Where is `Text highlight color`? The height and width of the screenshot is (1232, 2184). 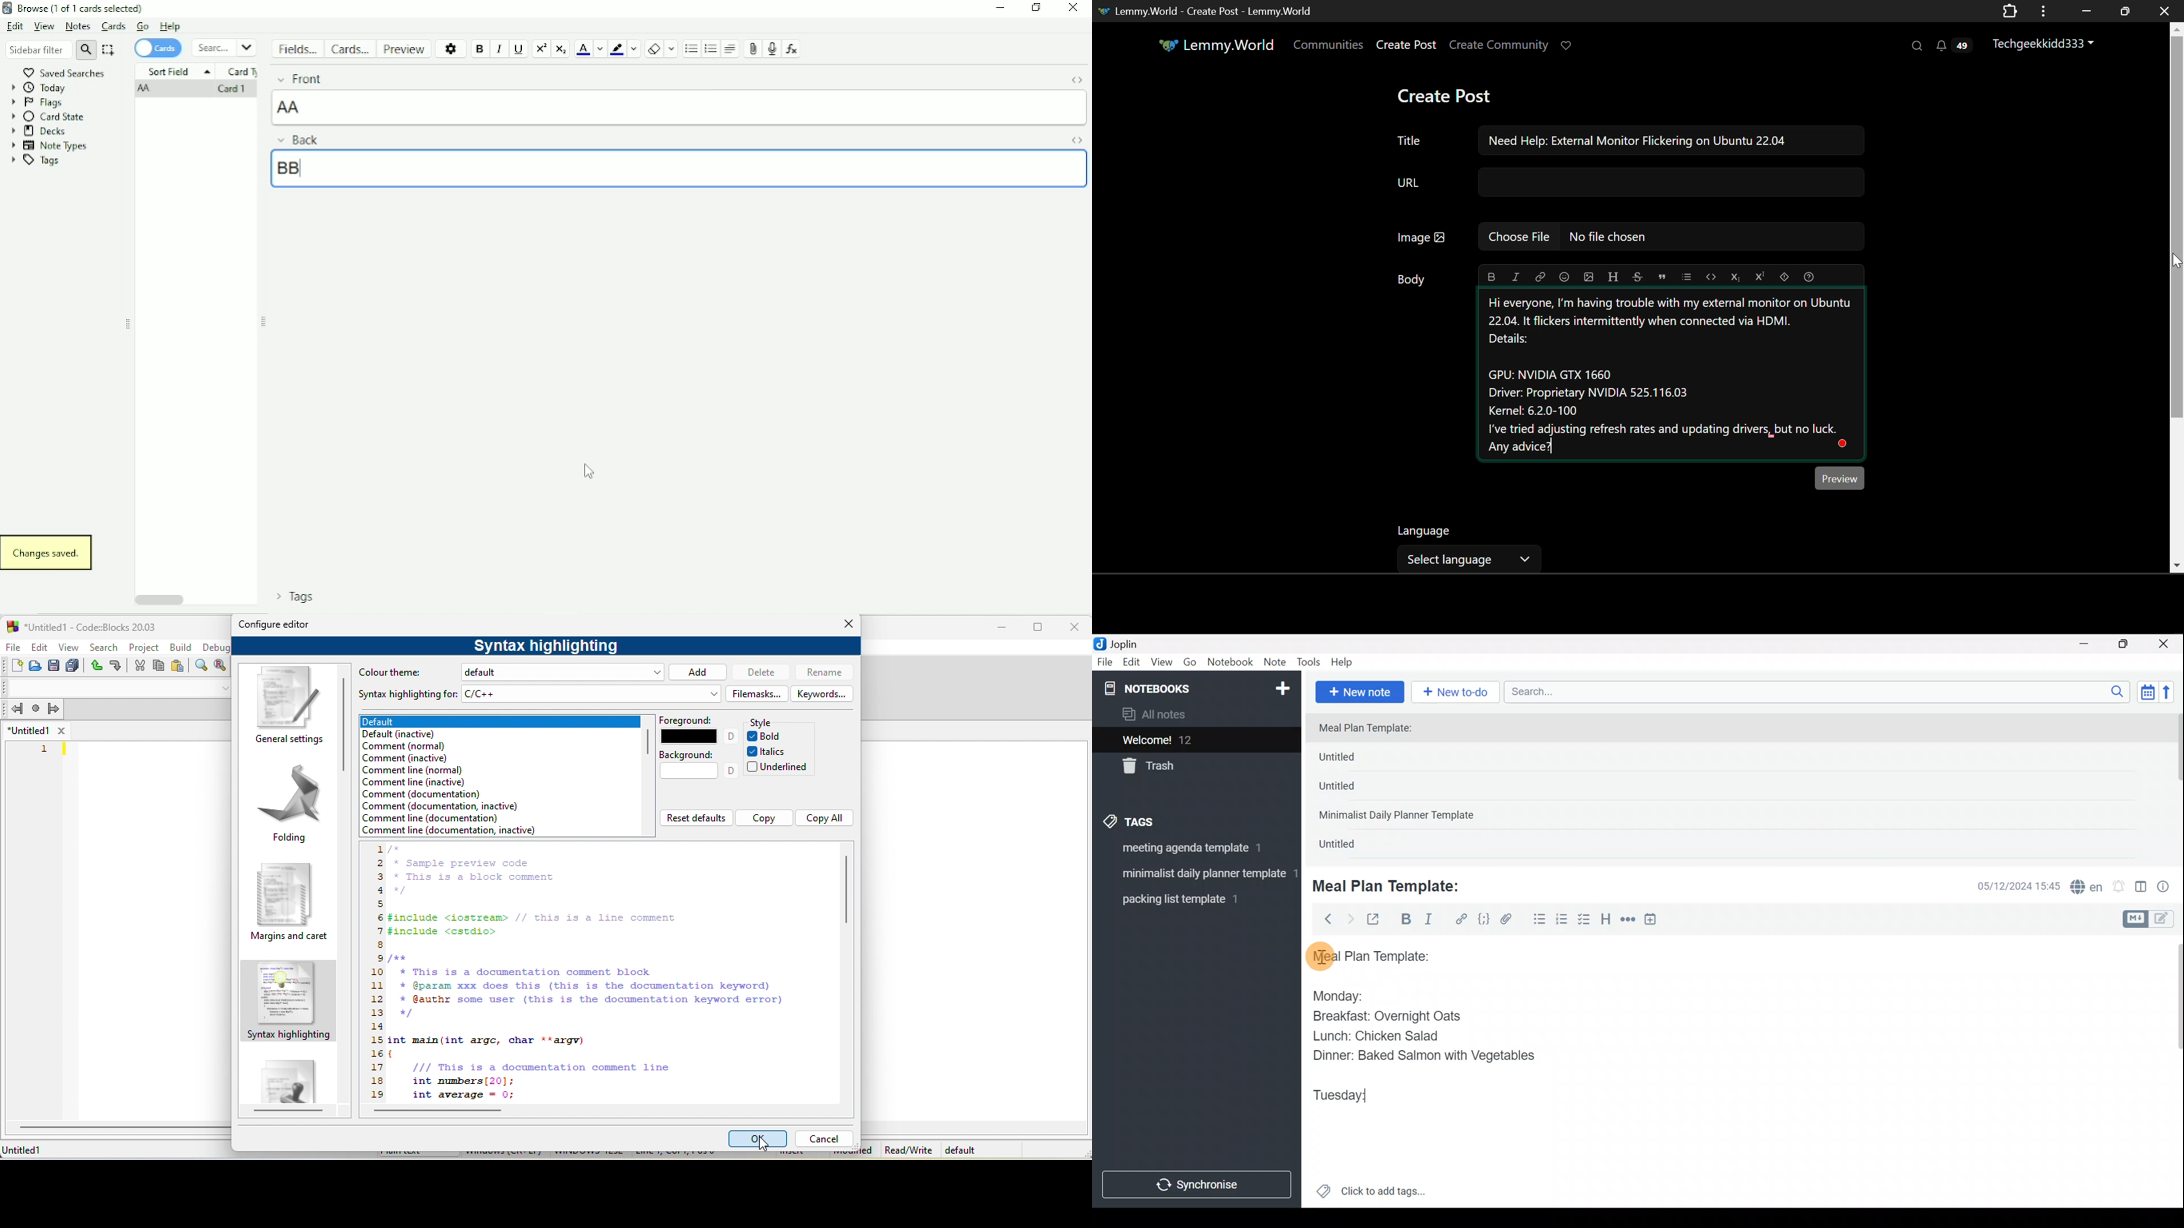
Text highlight color is located at coordinates (617, 49).